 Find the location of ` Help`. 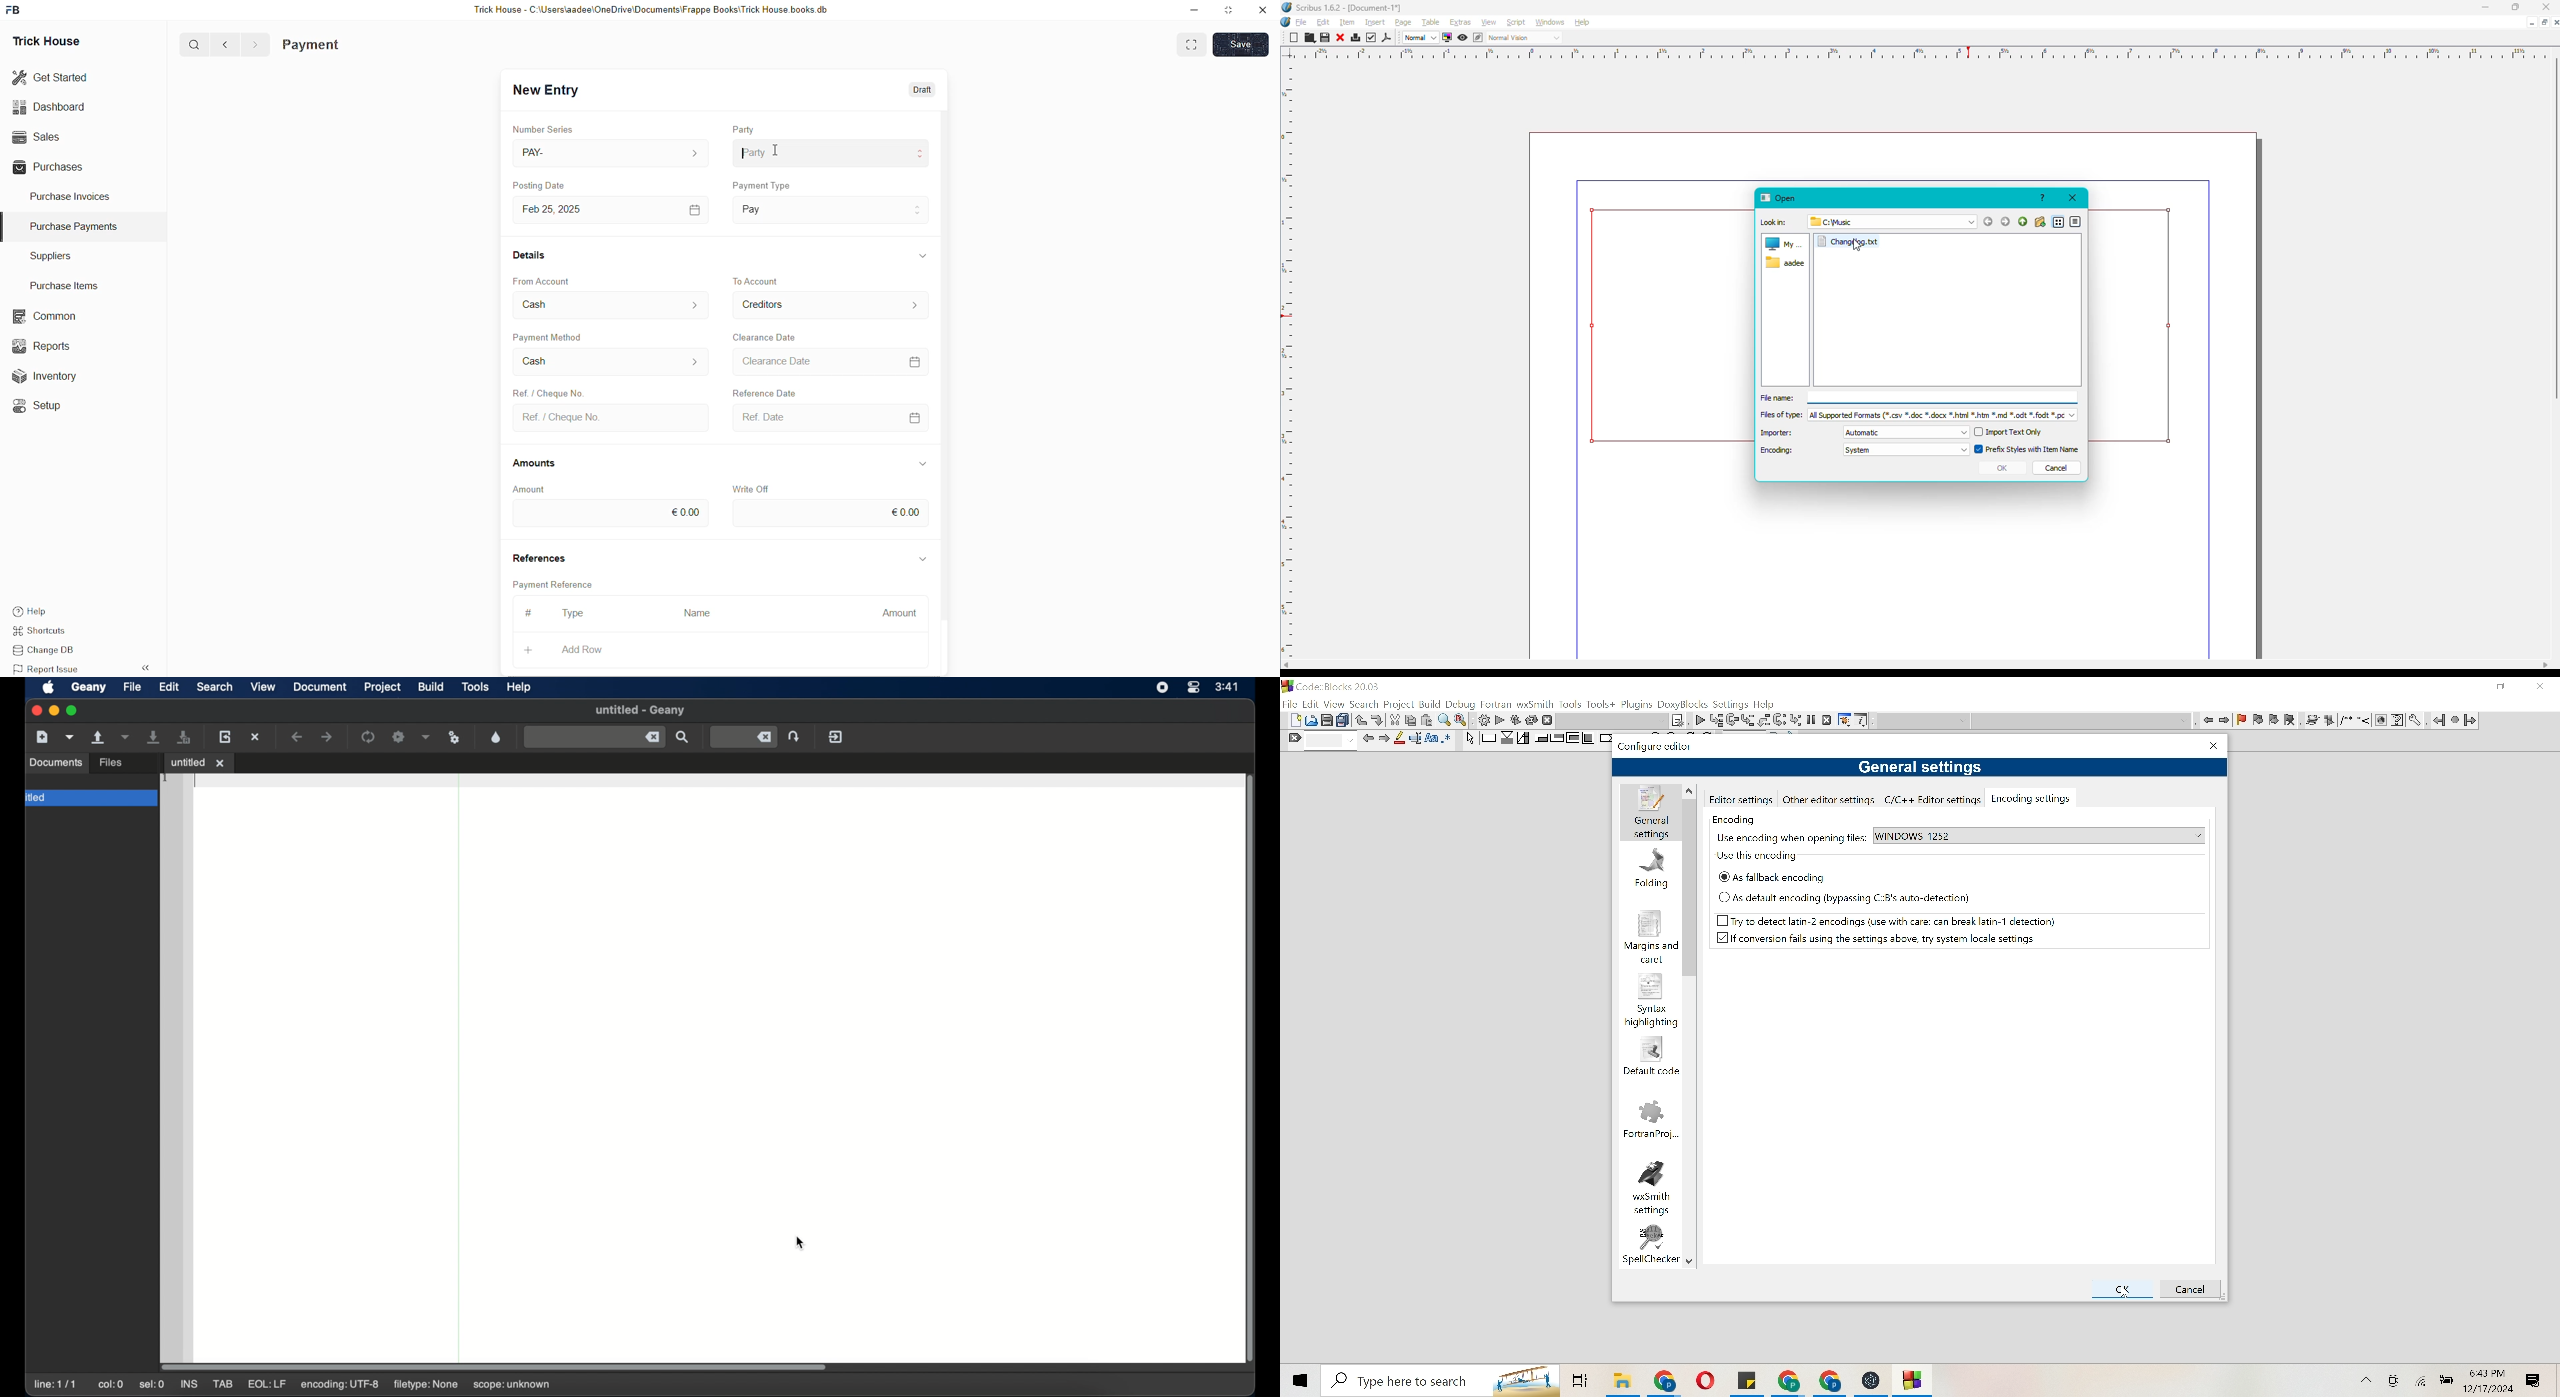

 Help is located at coordinates (50, 610).